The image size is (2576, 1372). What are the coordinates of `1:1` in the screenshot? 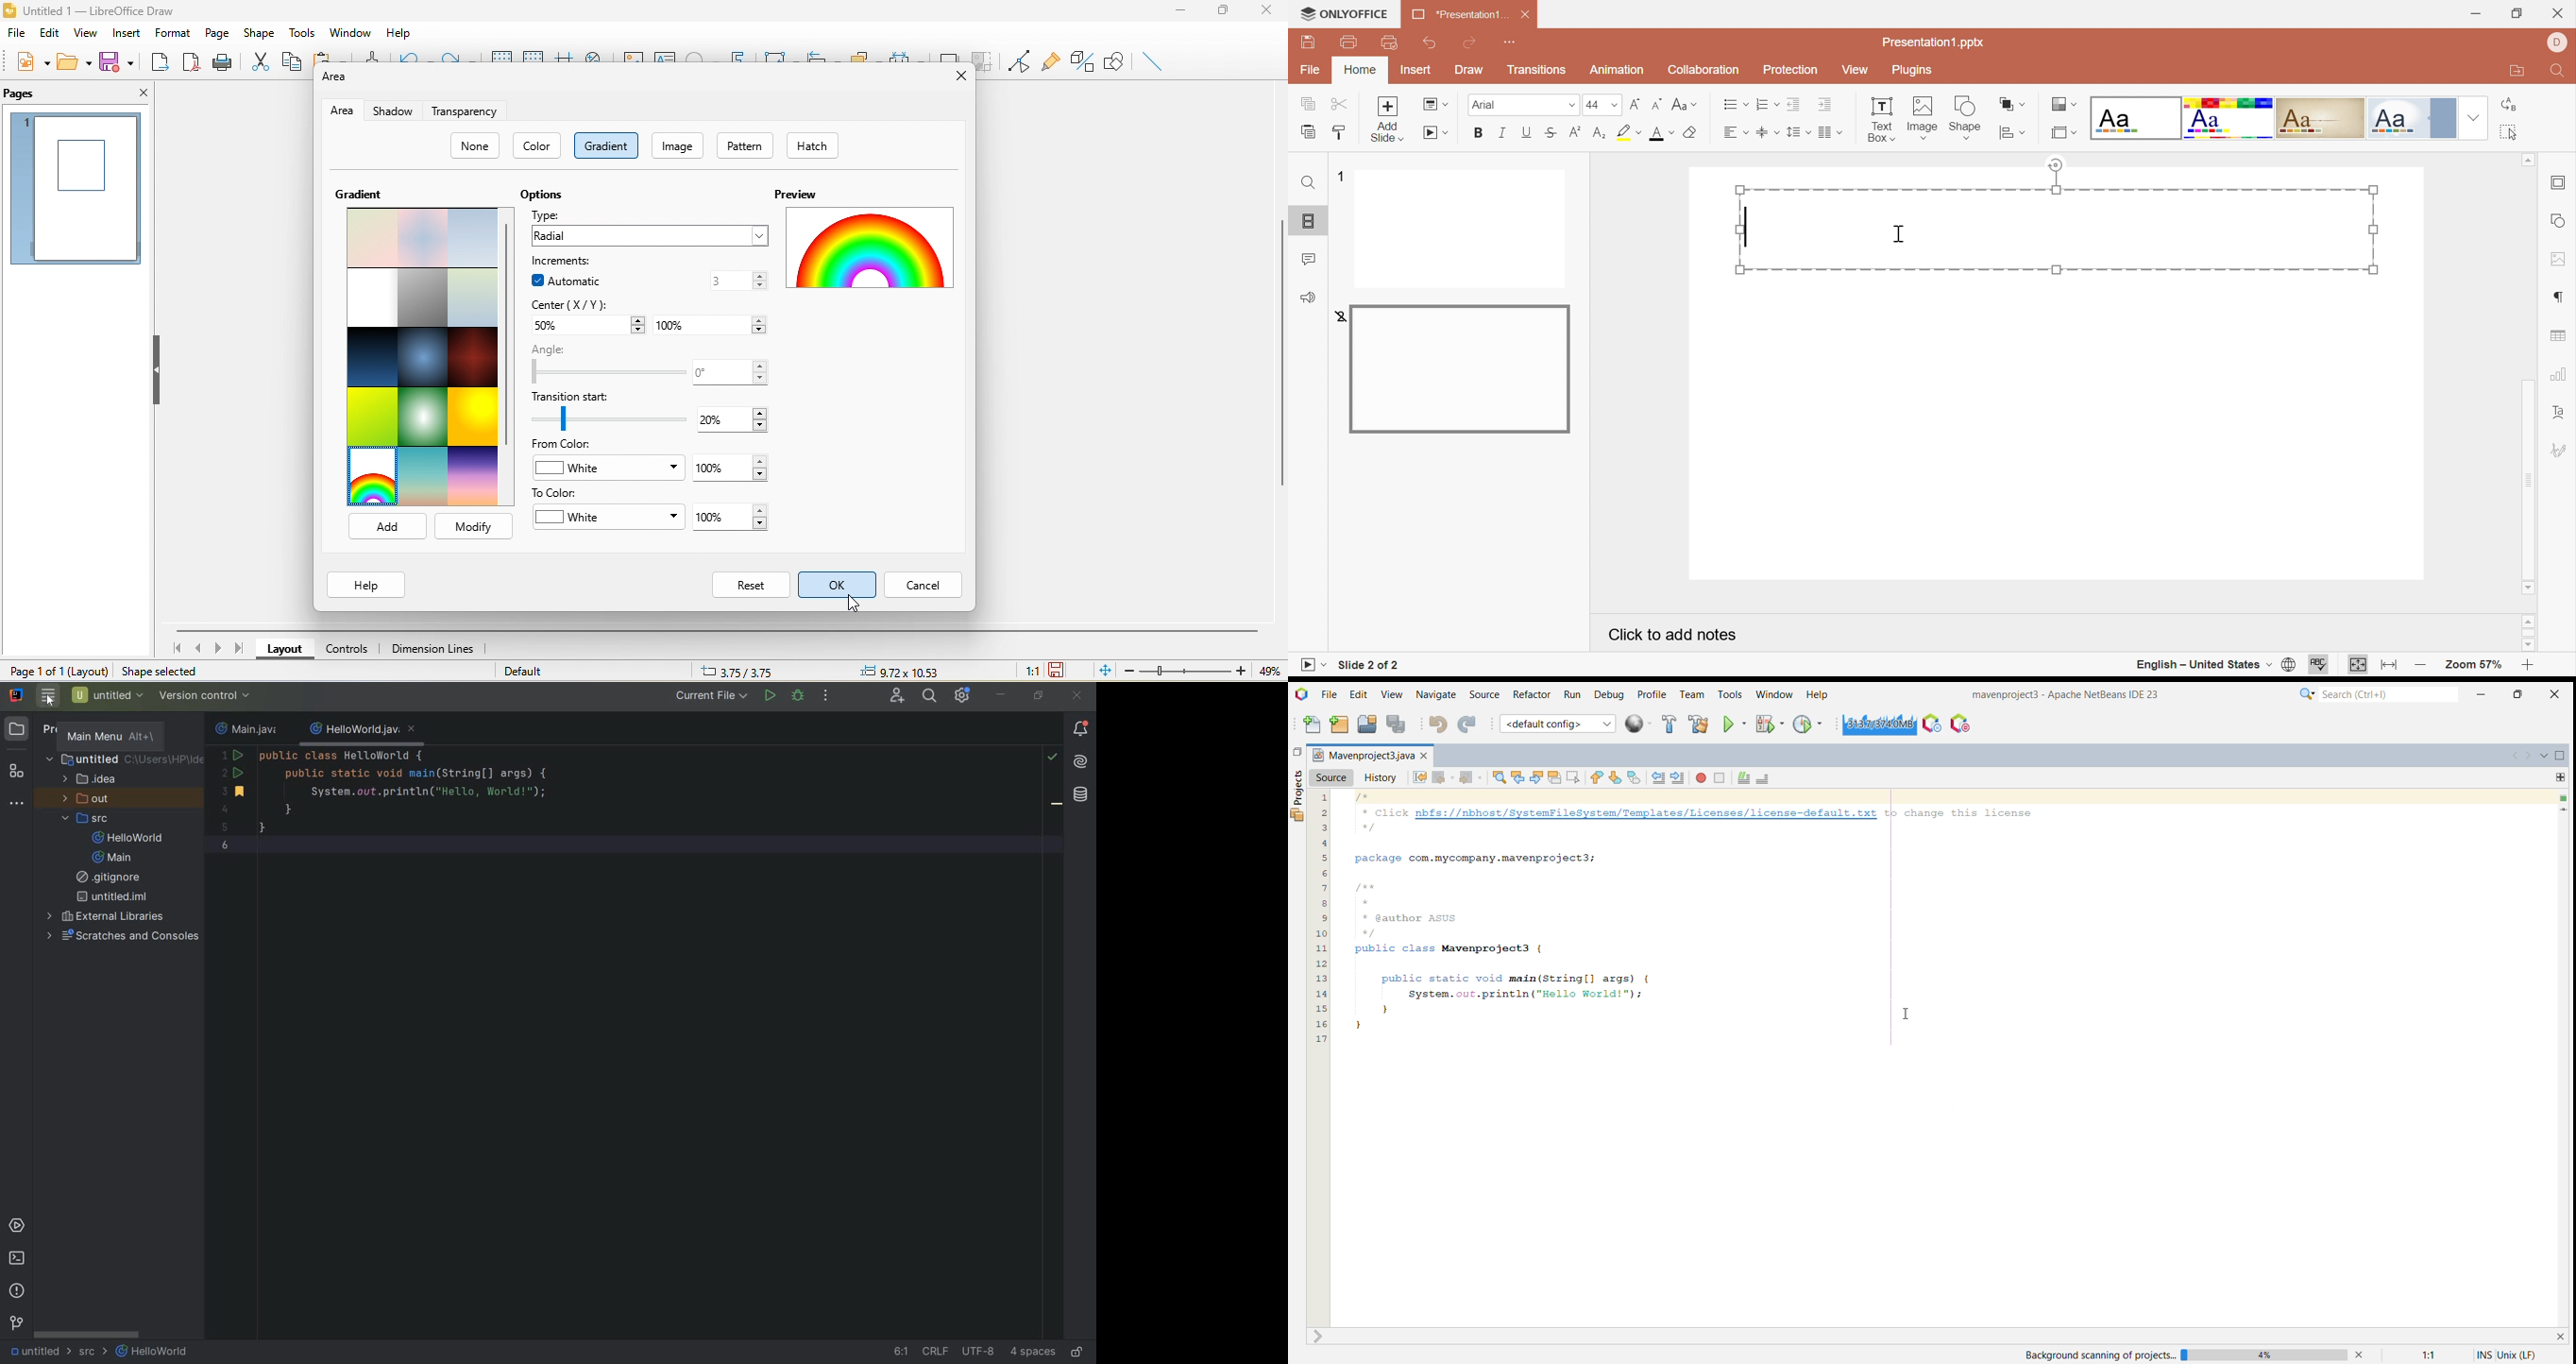 It's located at (1030, 672).